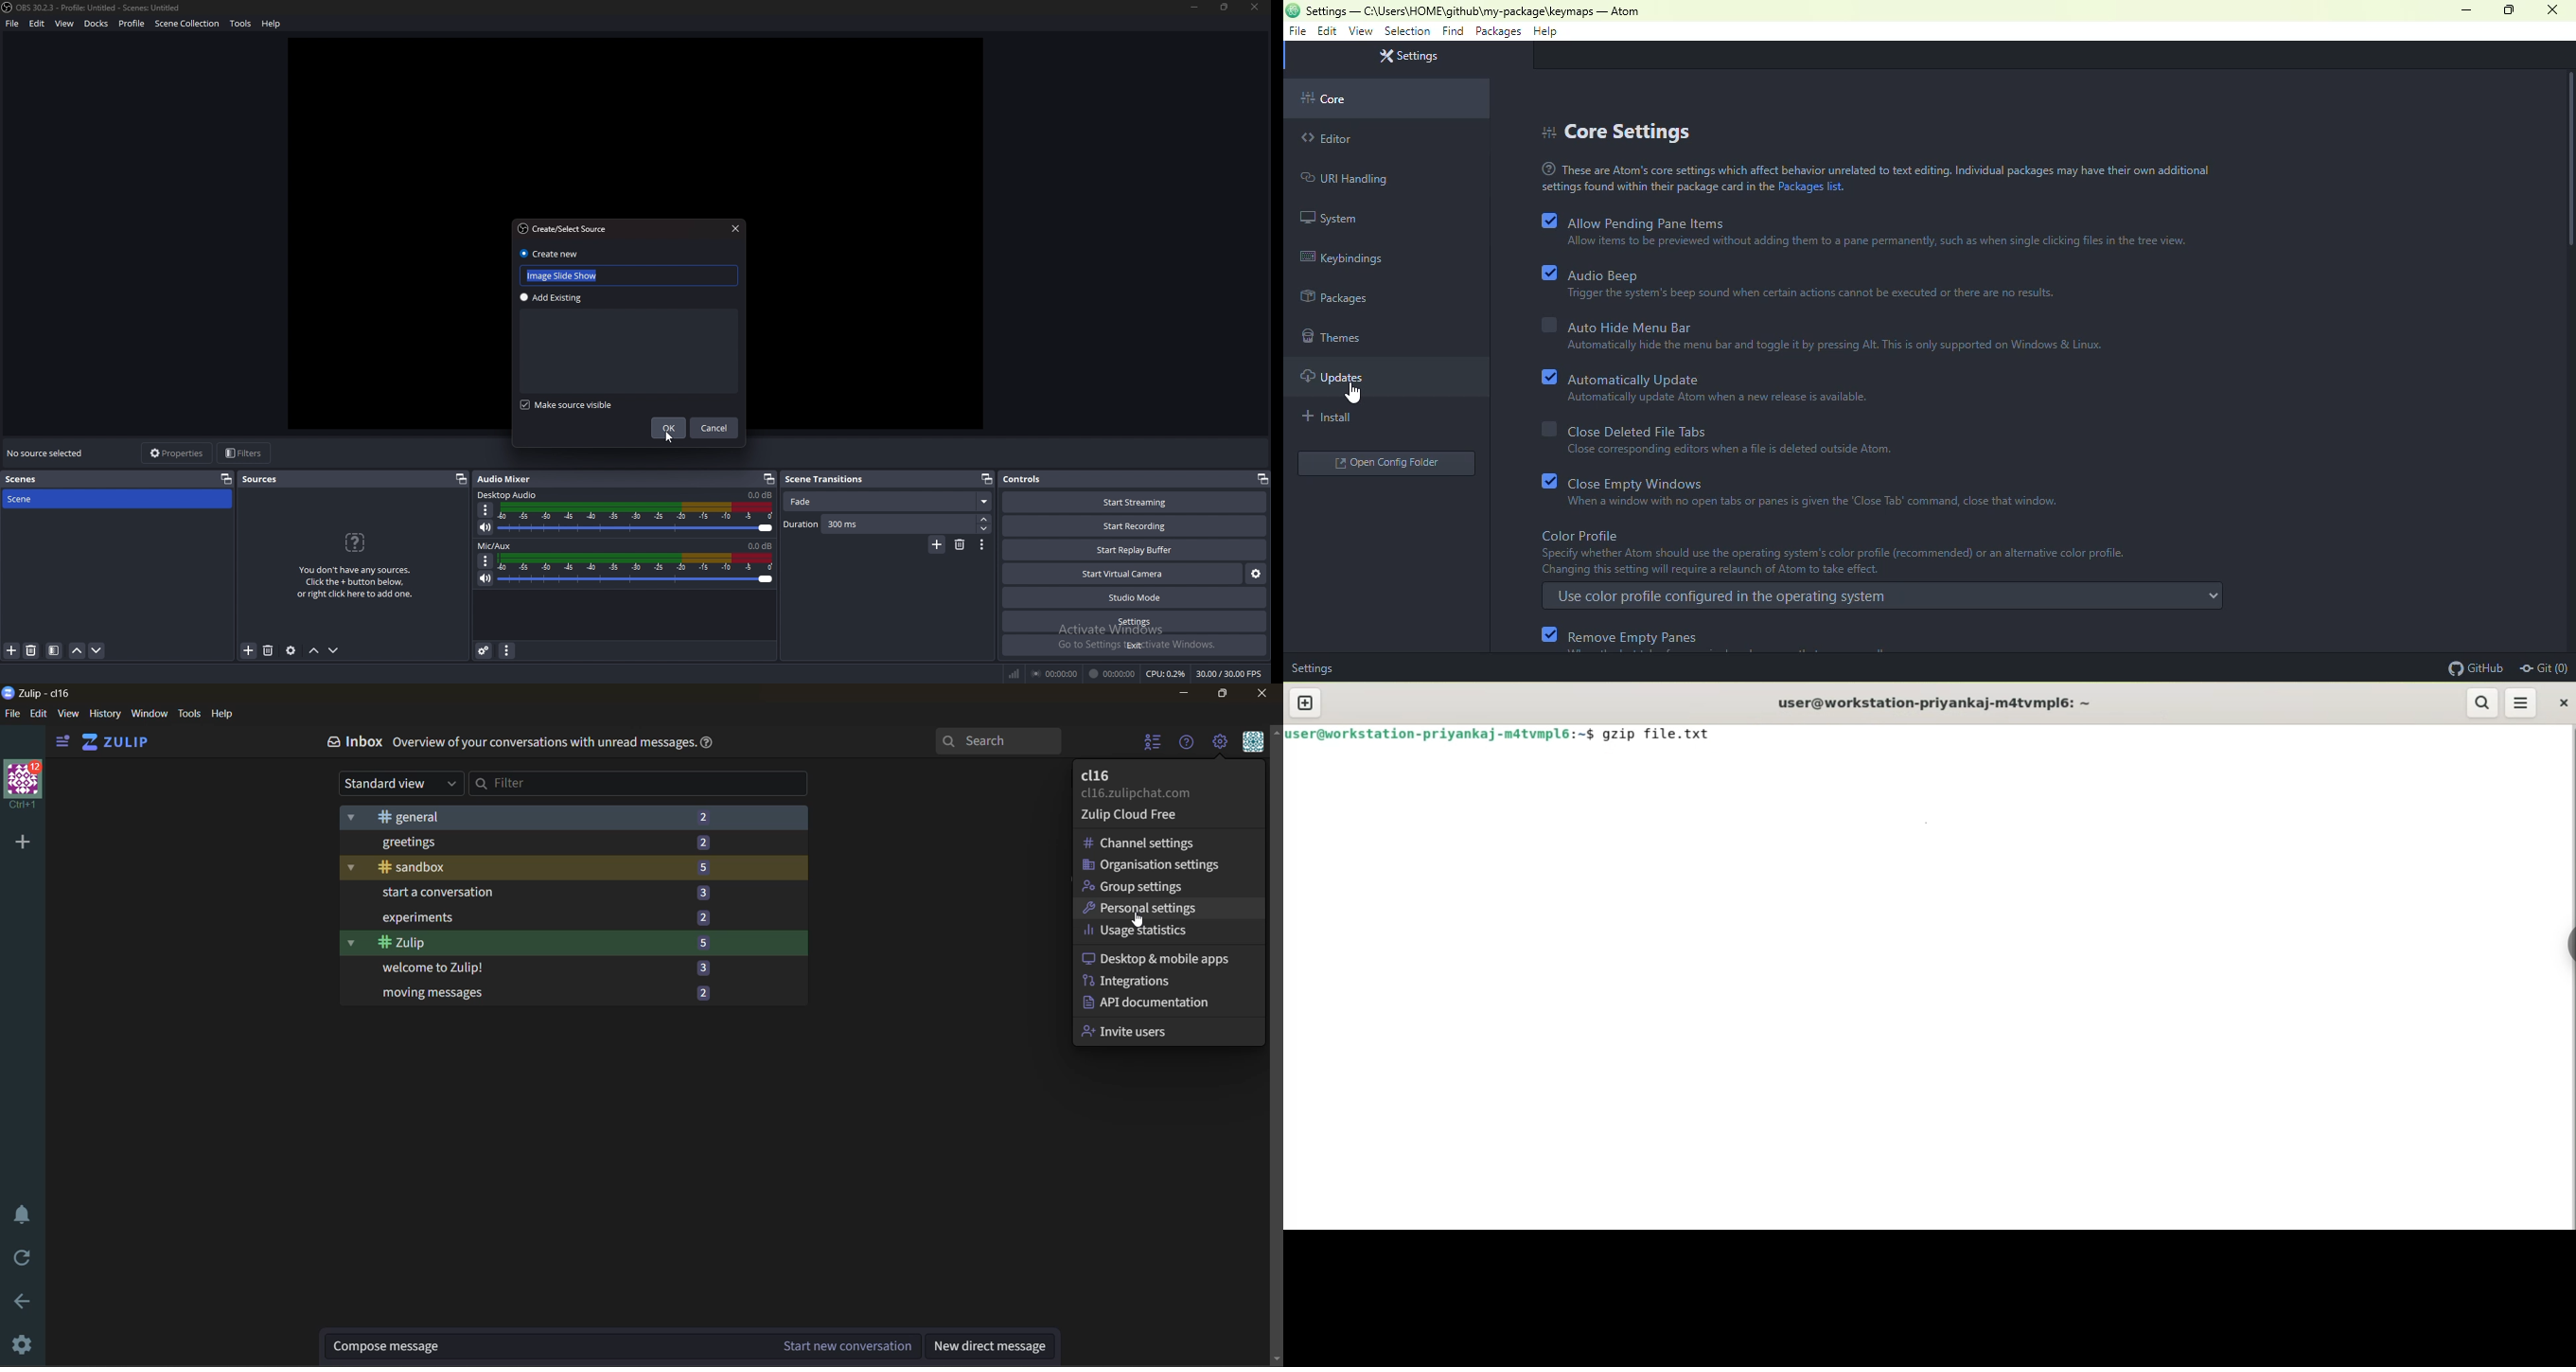  I want to click on desktop and mobile apps, so click(1161, 956).